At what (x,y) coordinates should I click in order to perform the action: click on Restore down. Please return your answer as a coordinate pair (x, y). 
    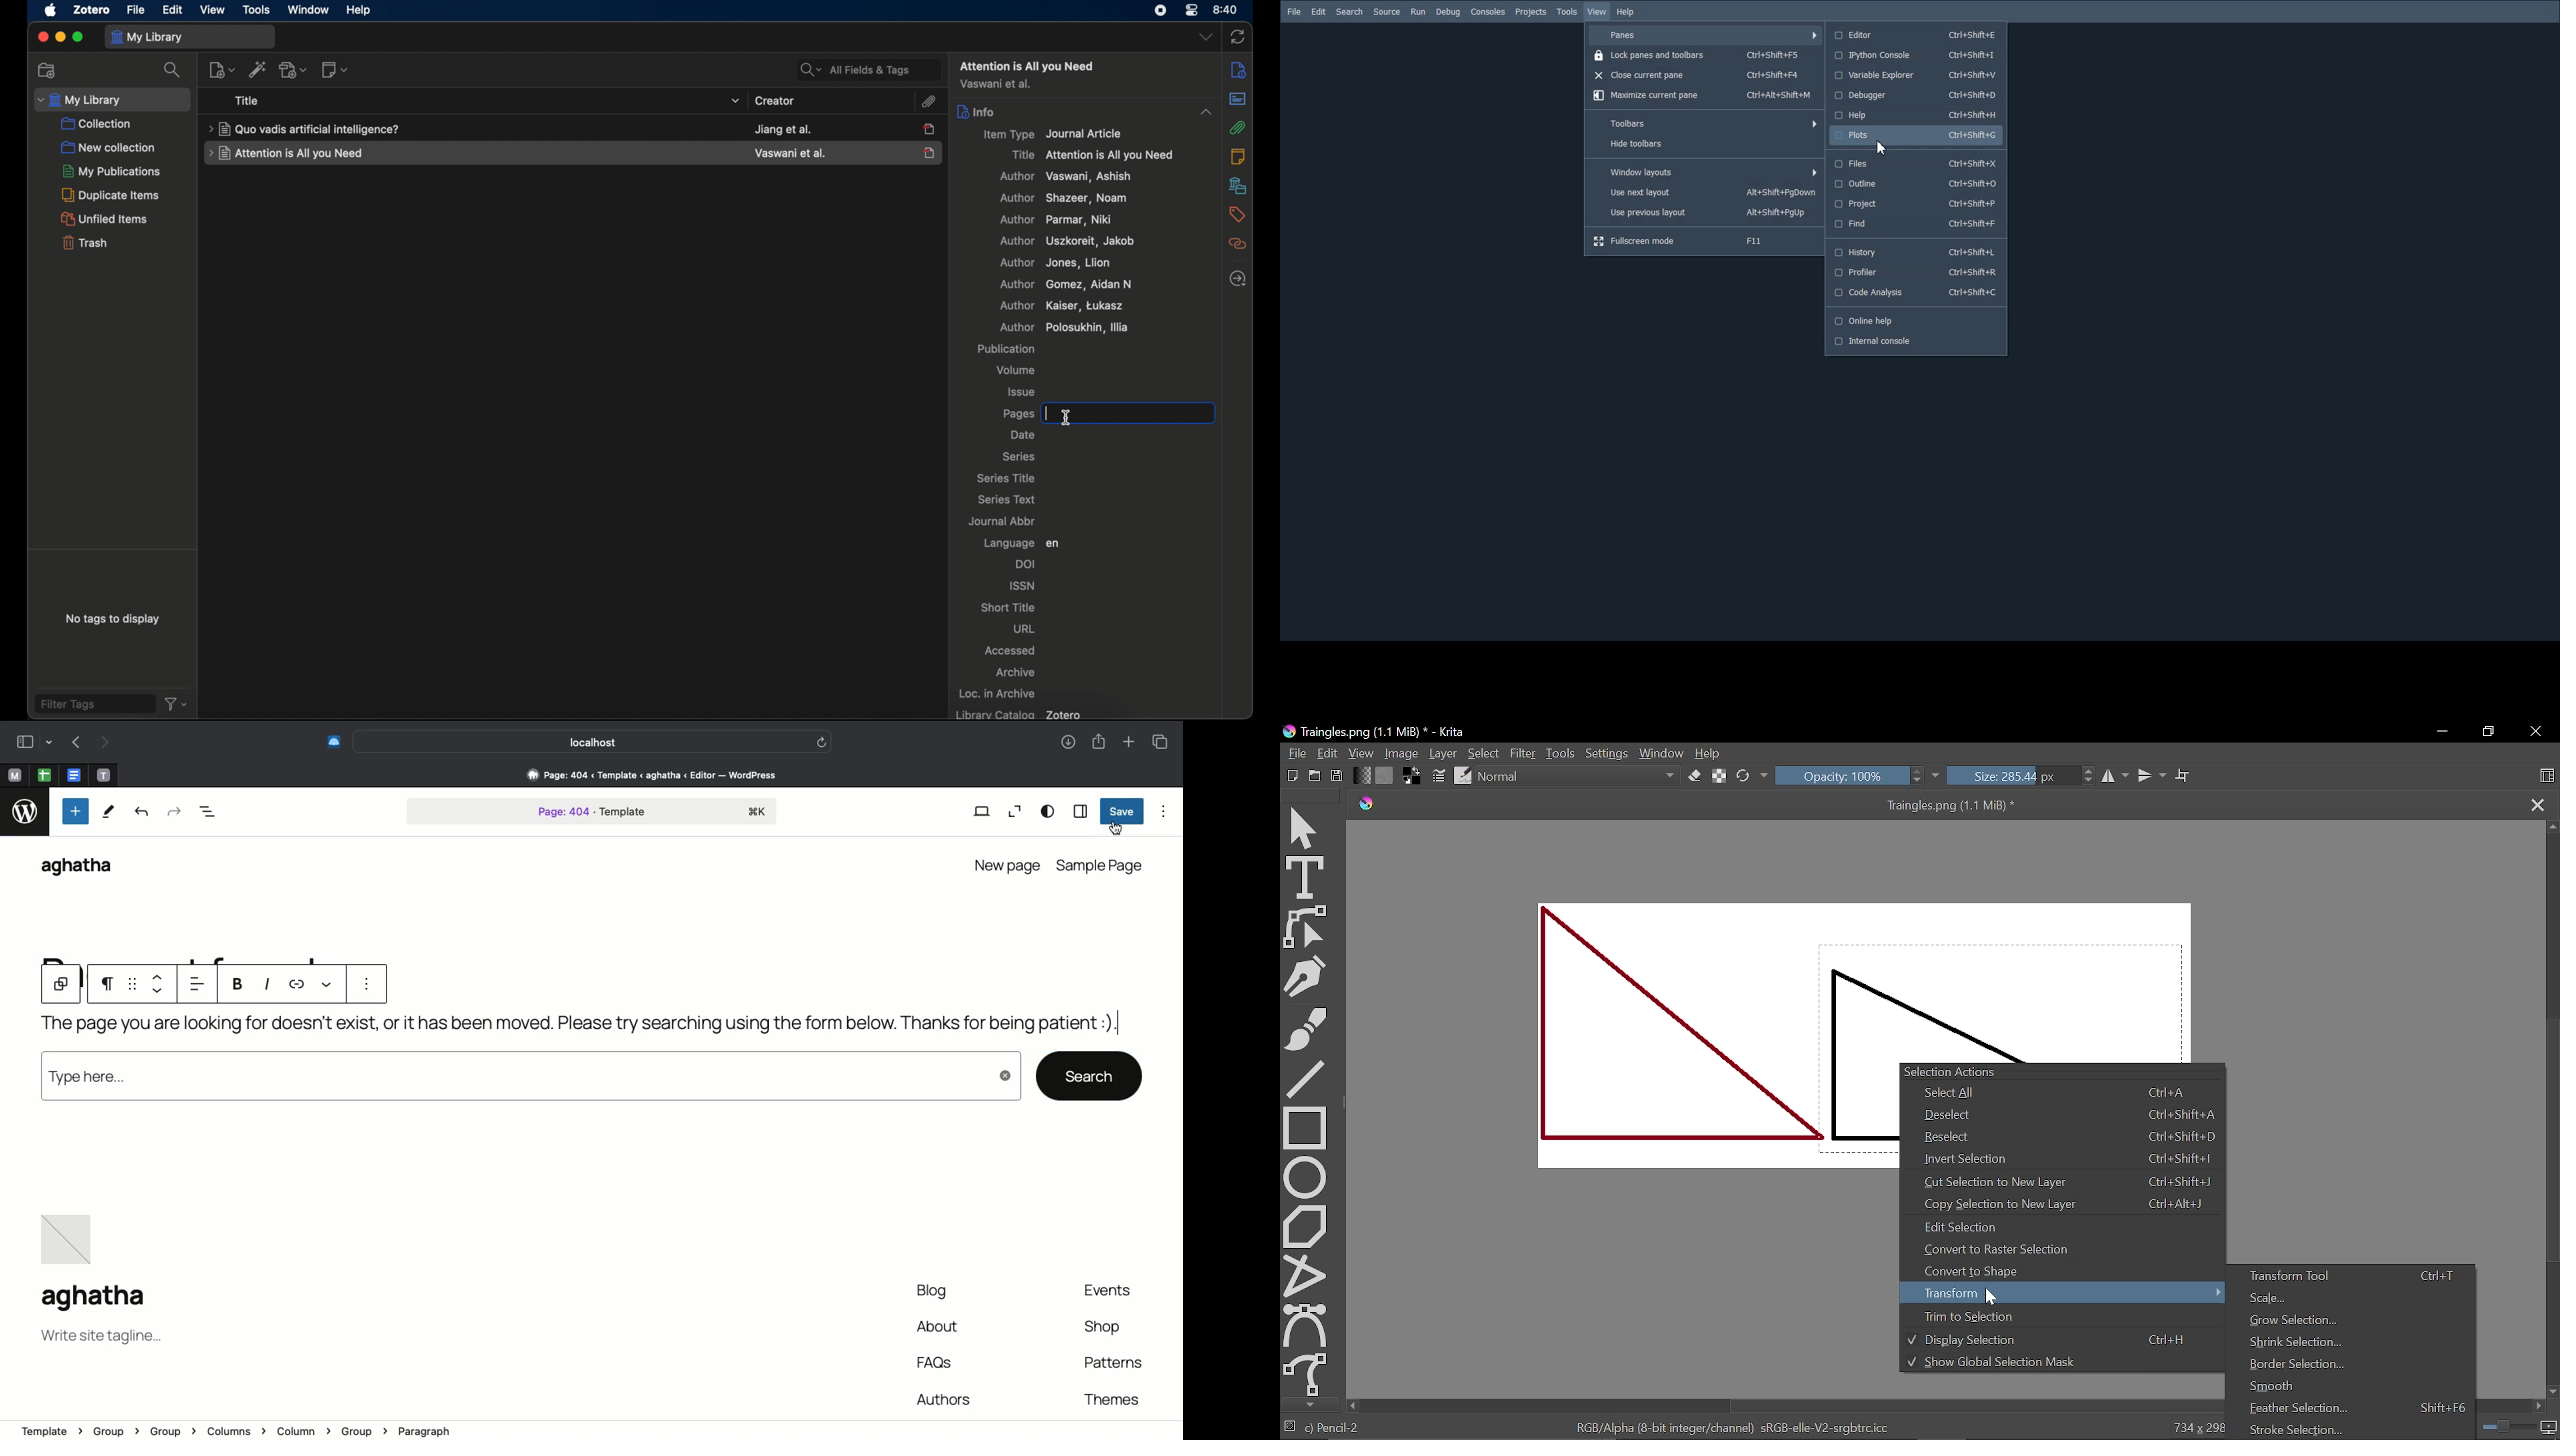
    Looking at the image, I should click on (2487, 732).